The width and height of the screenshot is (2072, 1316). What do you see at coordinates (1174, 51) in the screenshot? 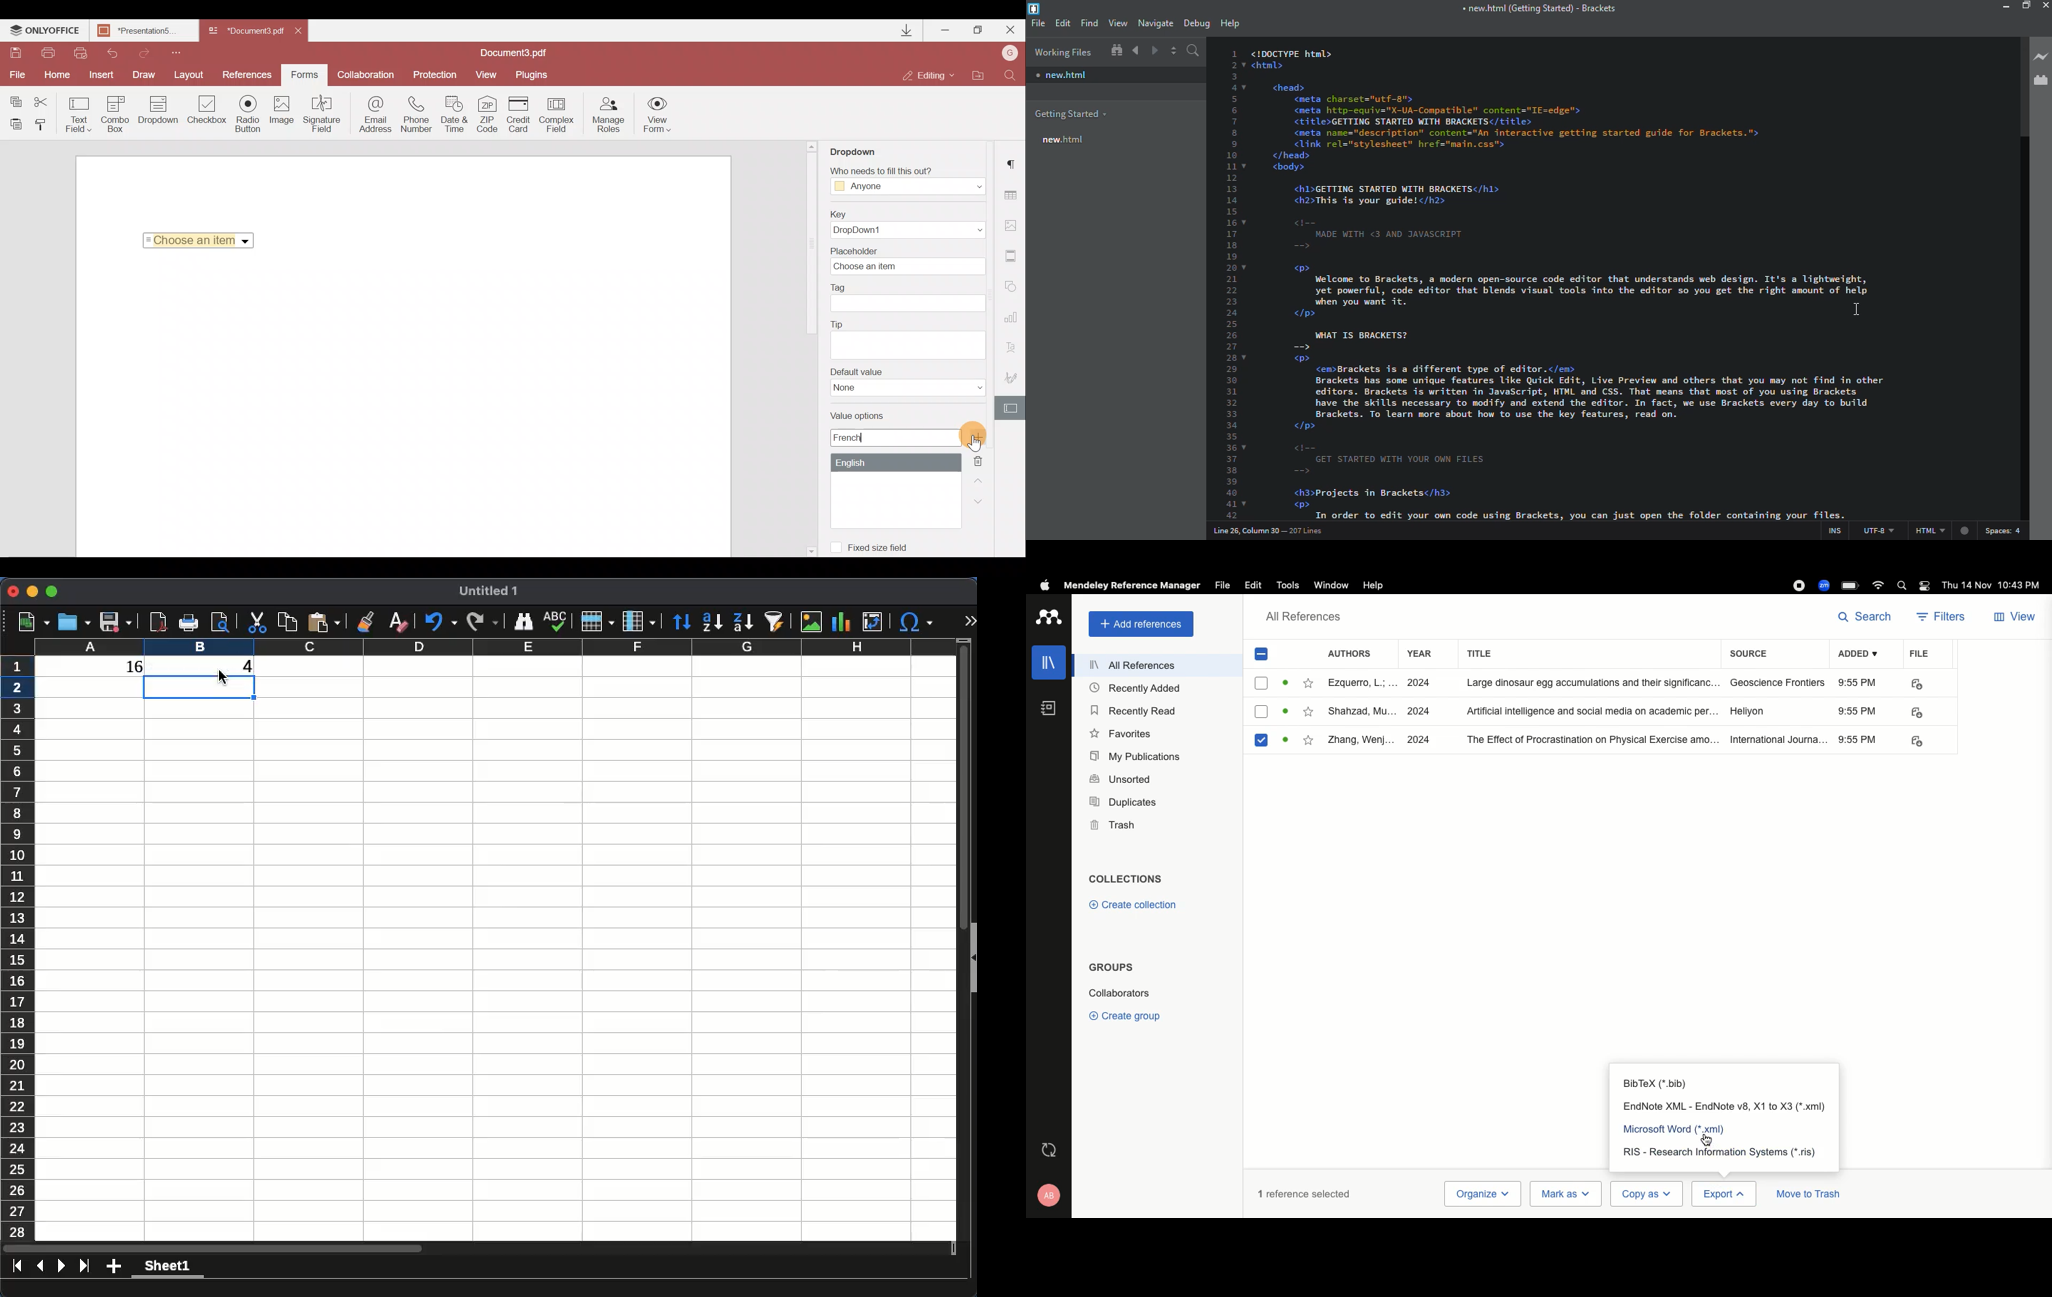
I see `split editor` at bounding box center [1174, 51].